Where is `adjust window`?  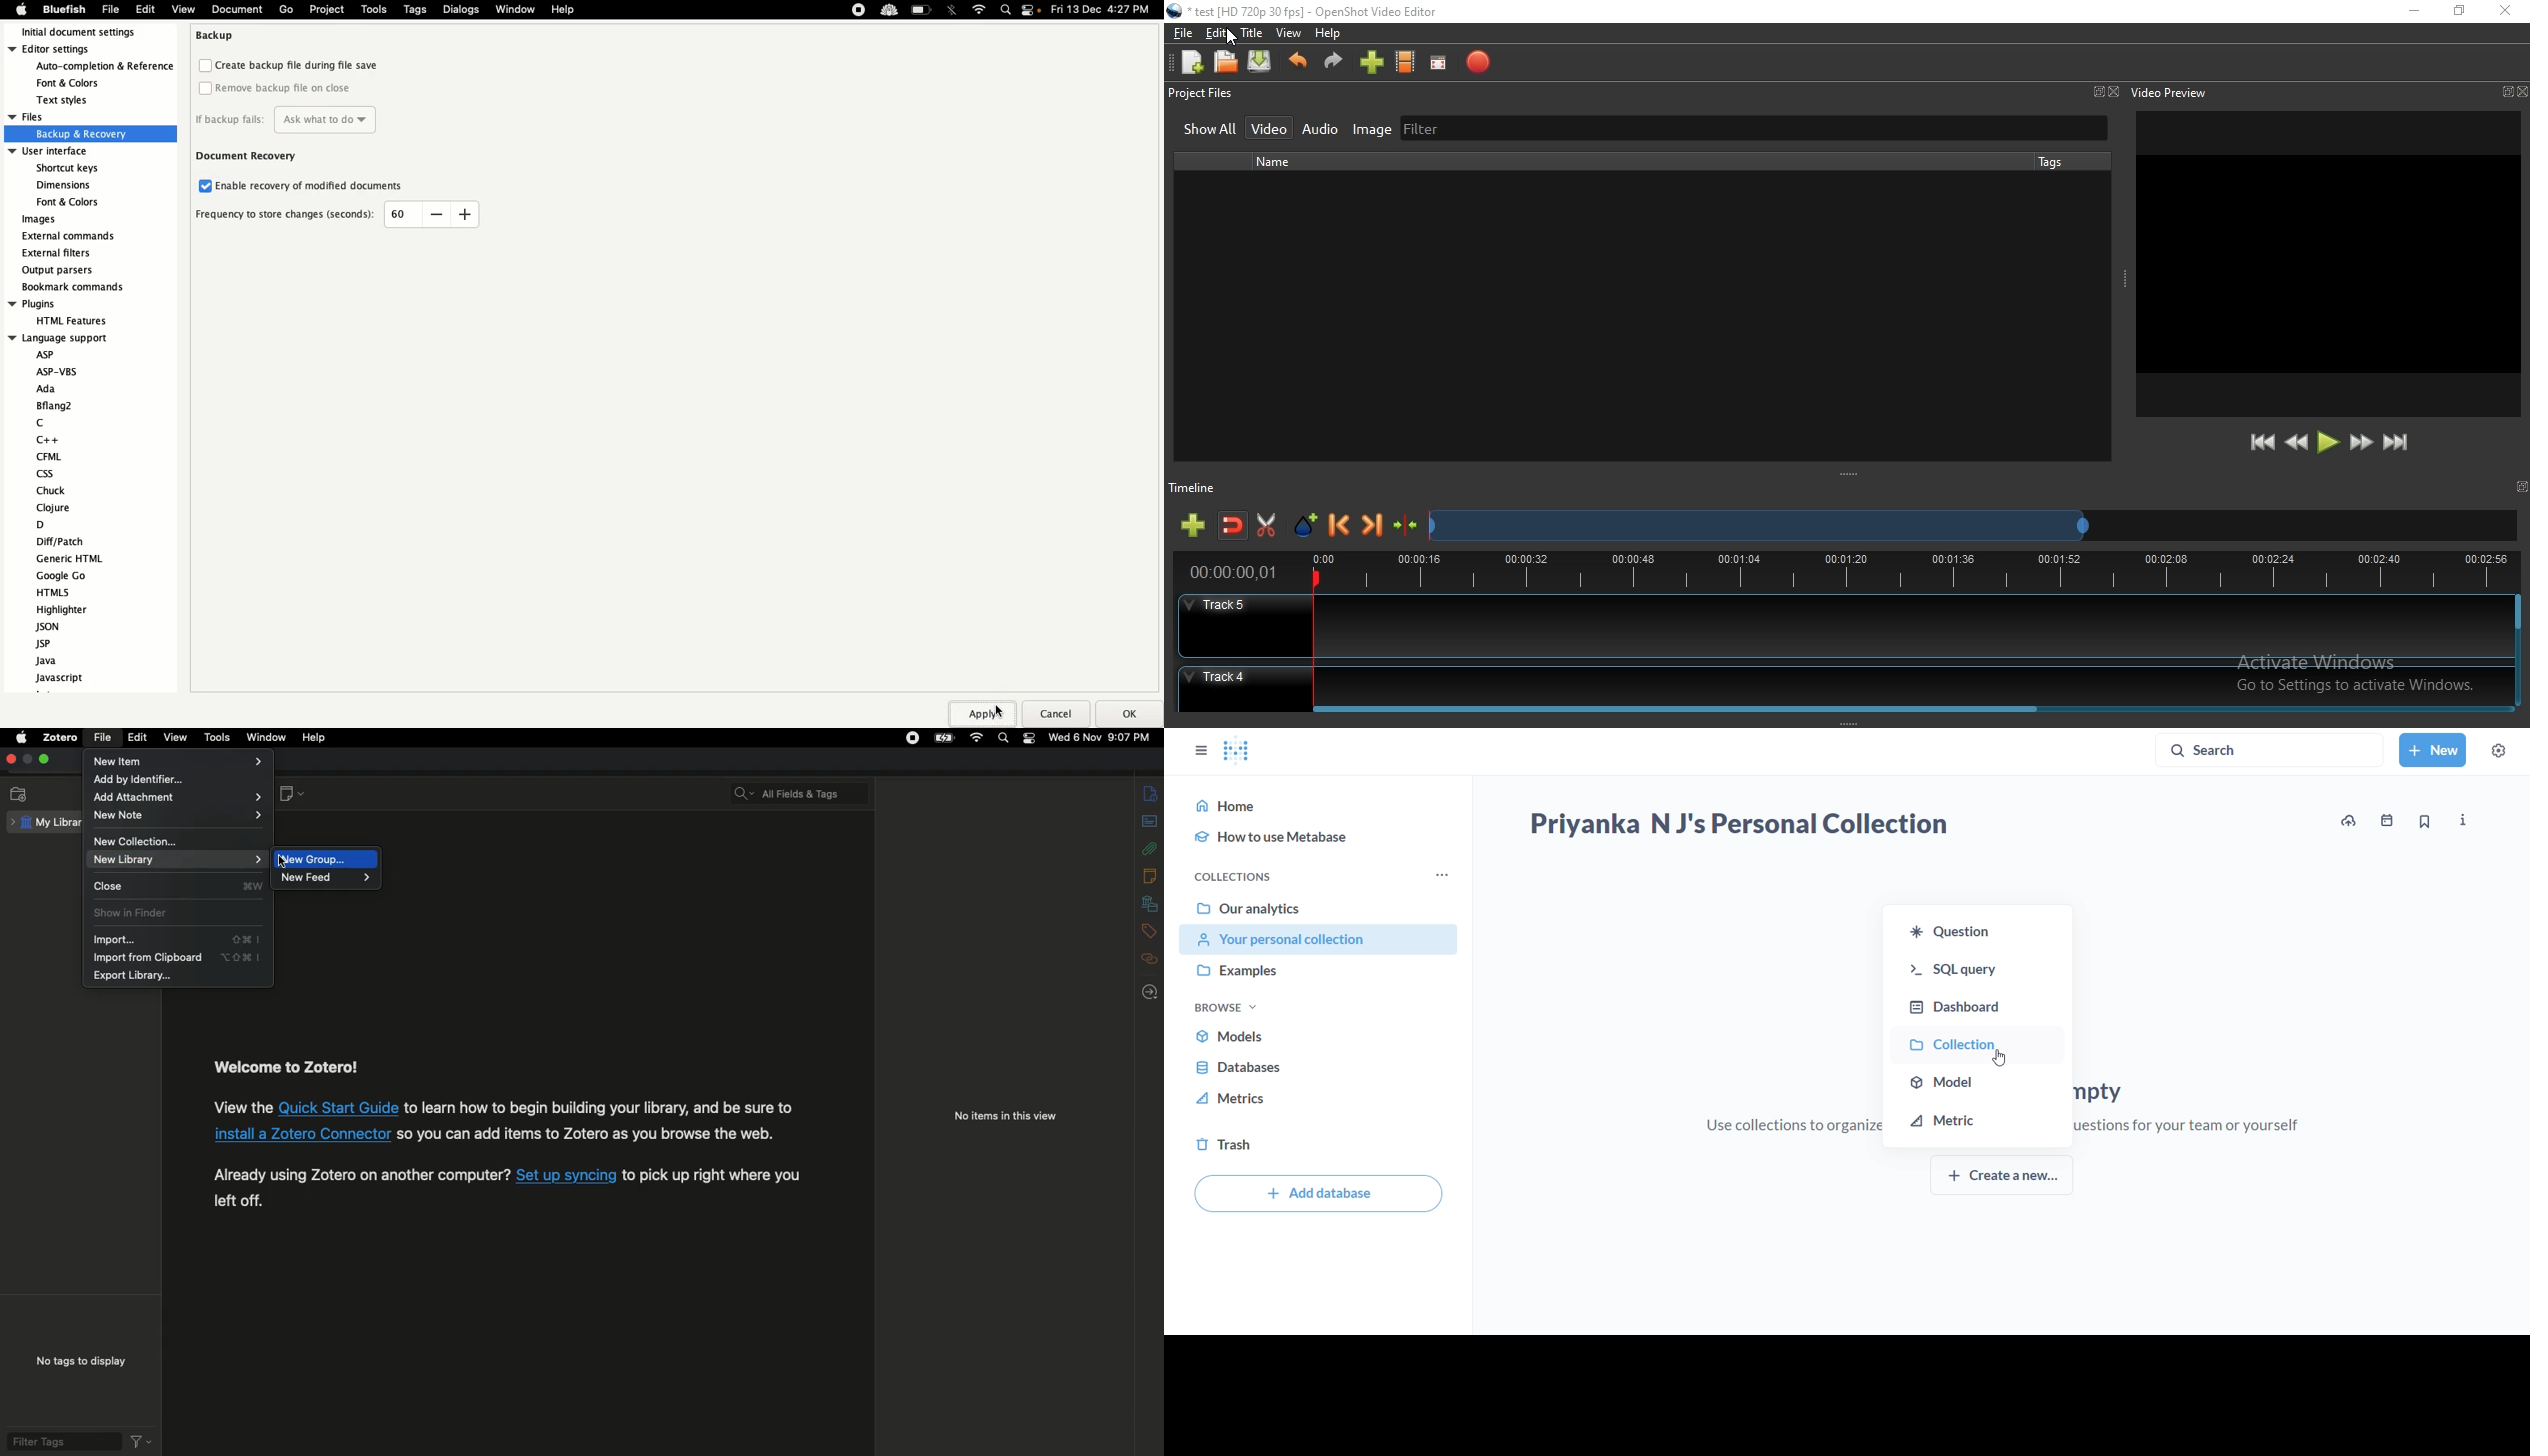 adjust window is located at coordinates (2121, 282).